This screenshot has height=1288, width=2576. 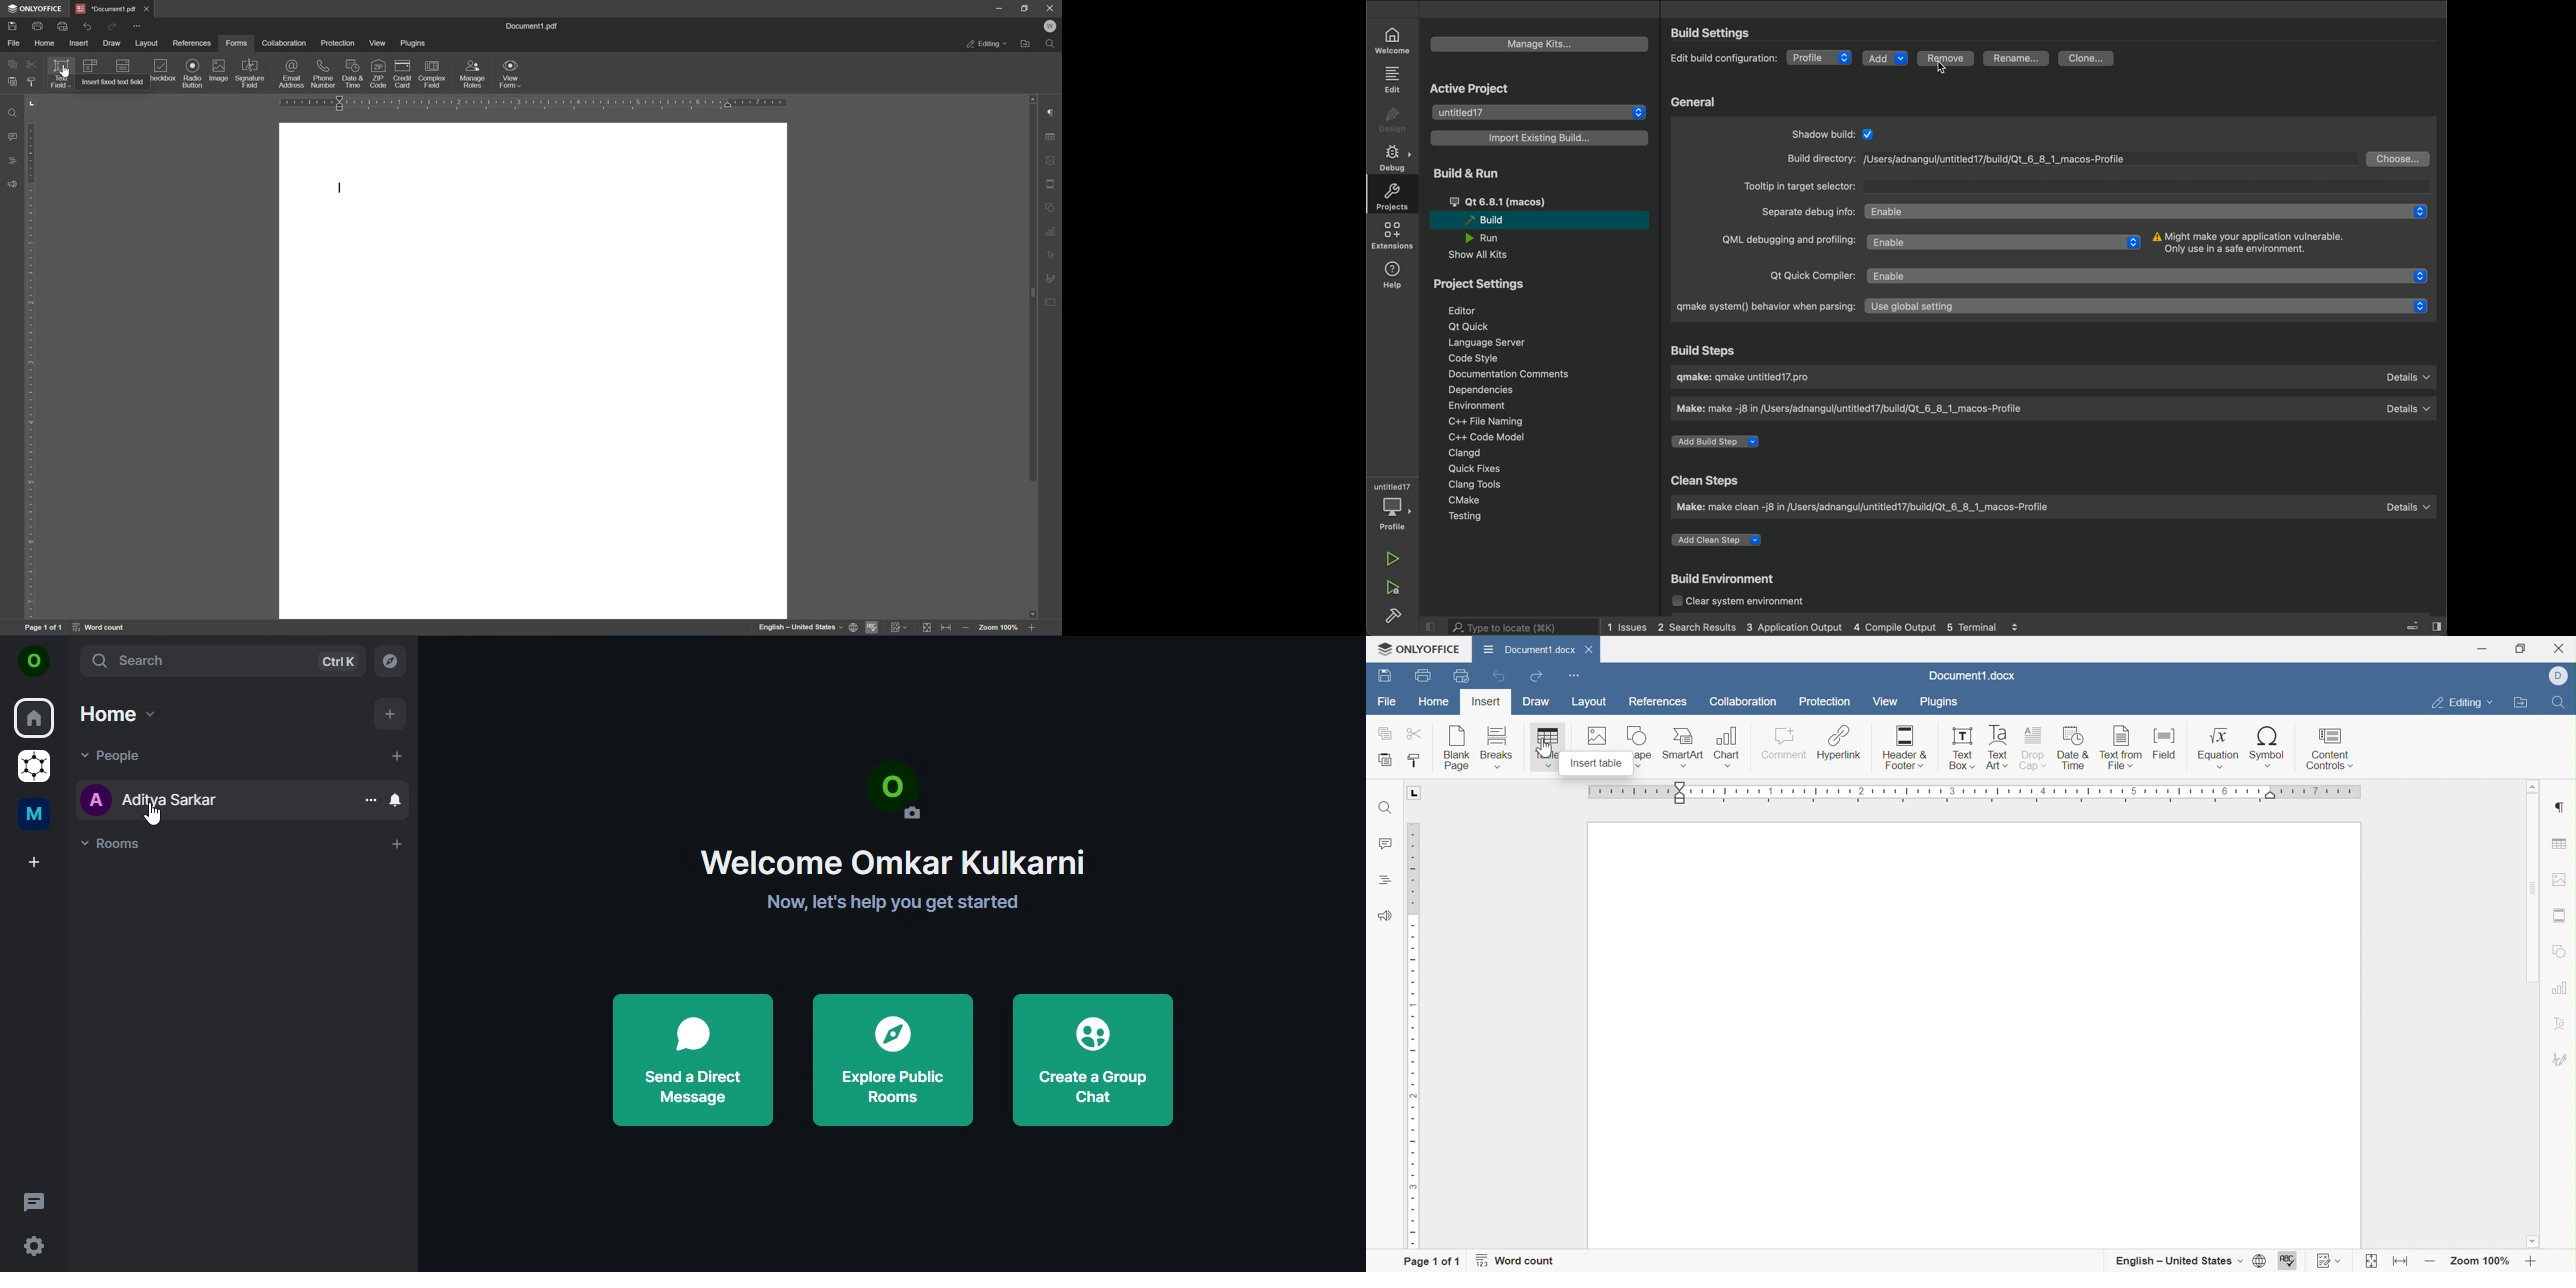 I want to click on view, so click(x=381, y=43).